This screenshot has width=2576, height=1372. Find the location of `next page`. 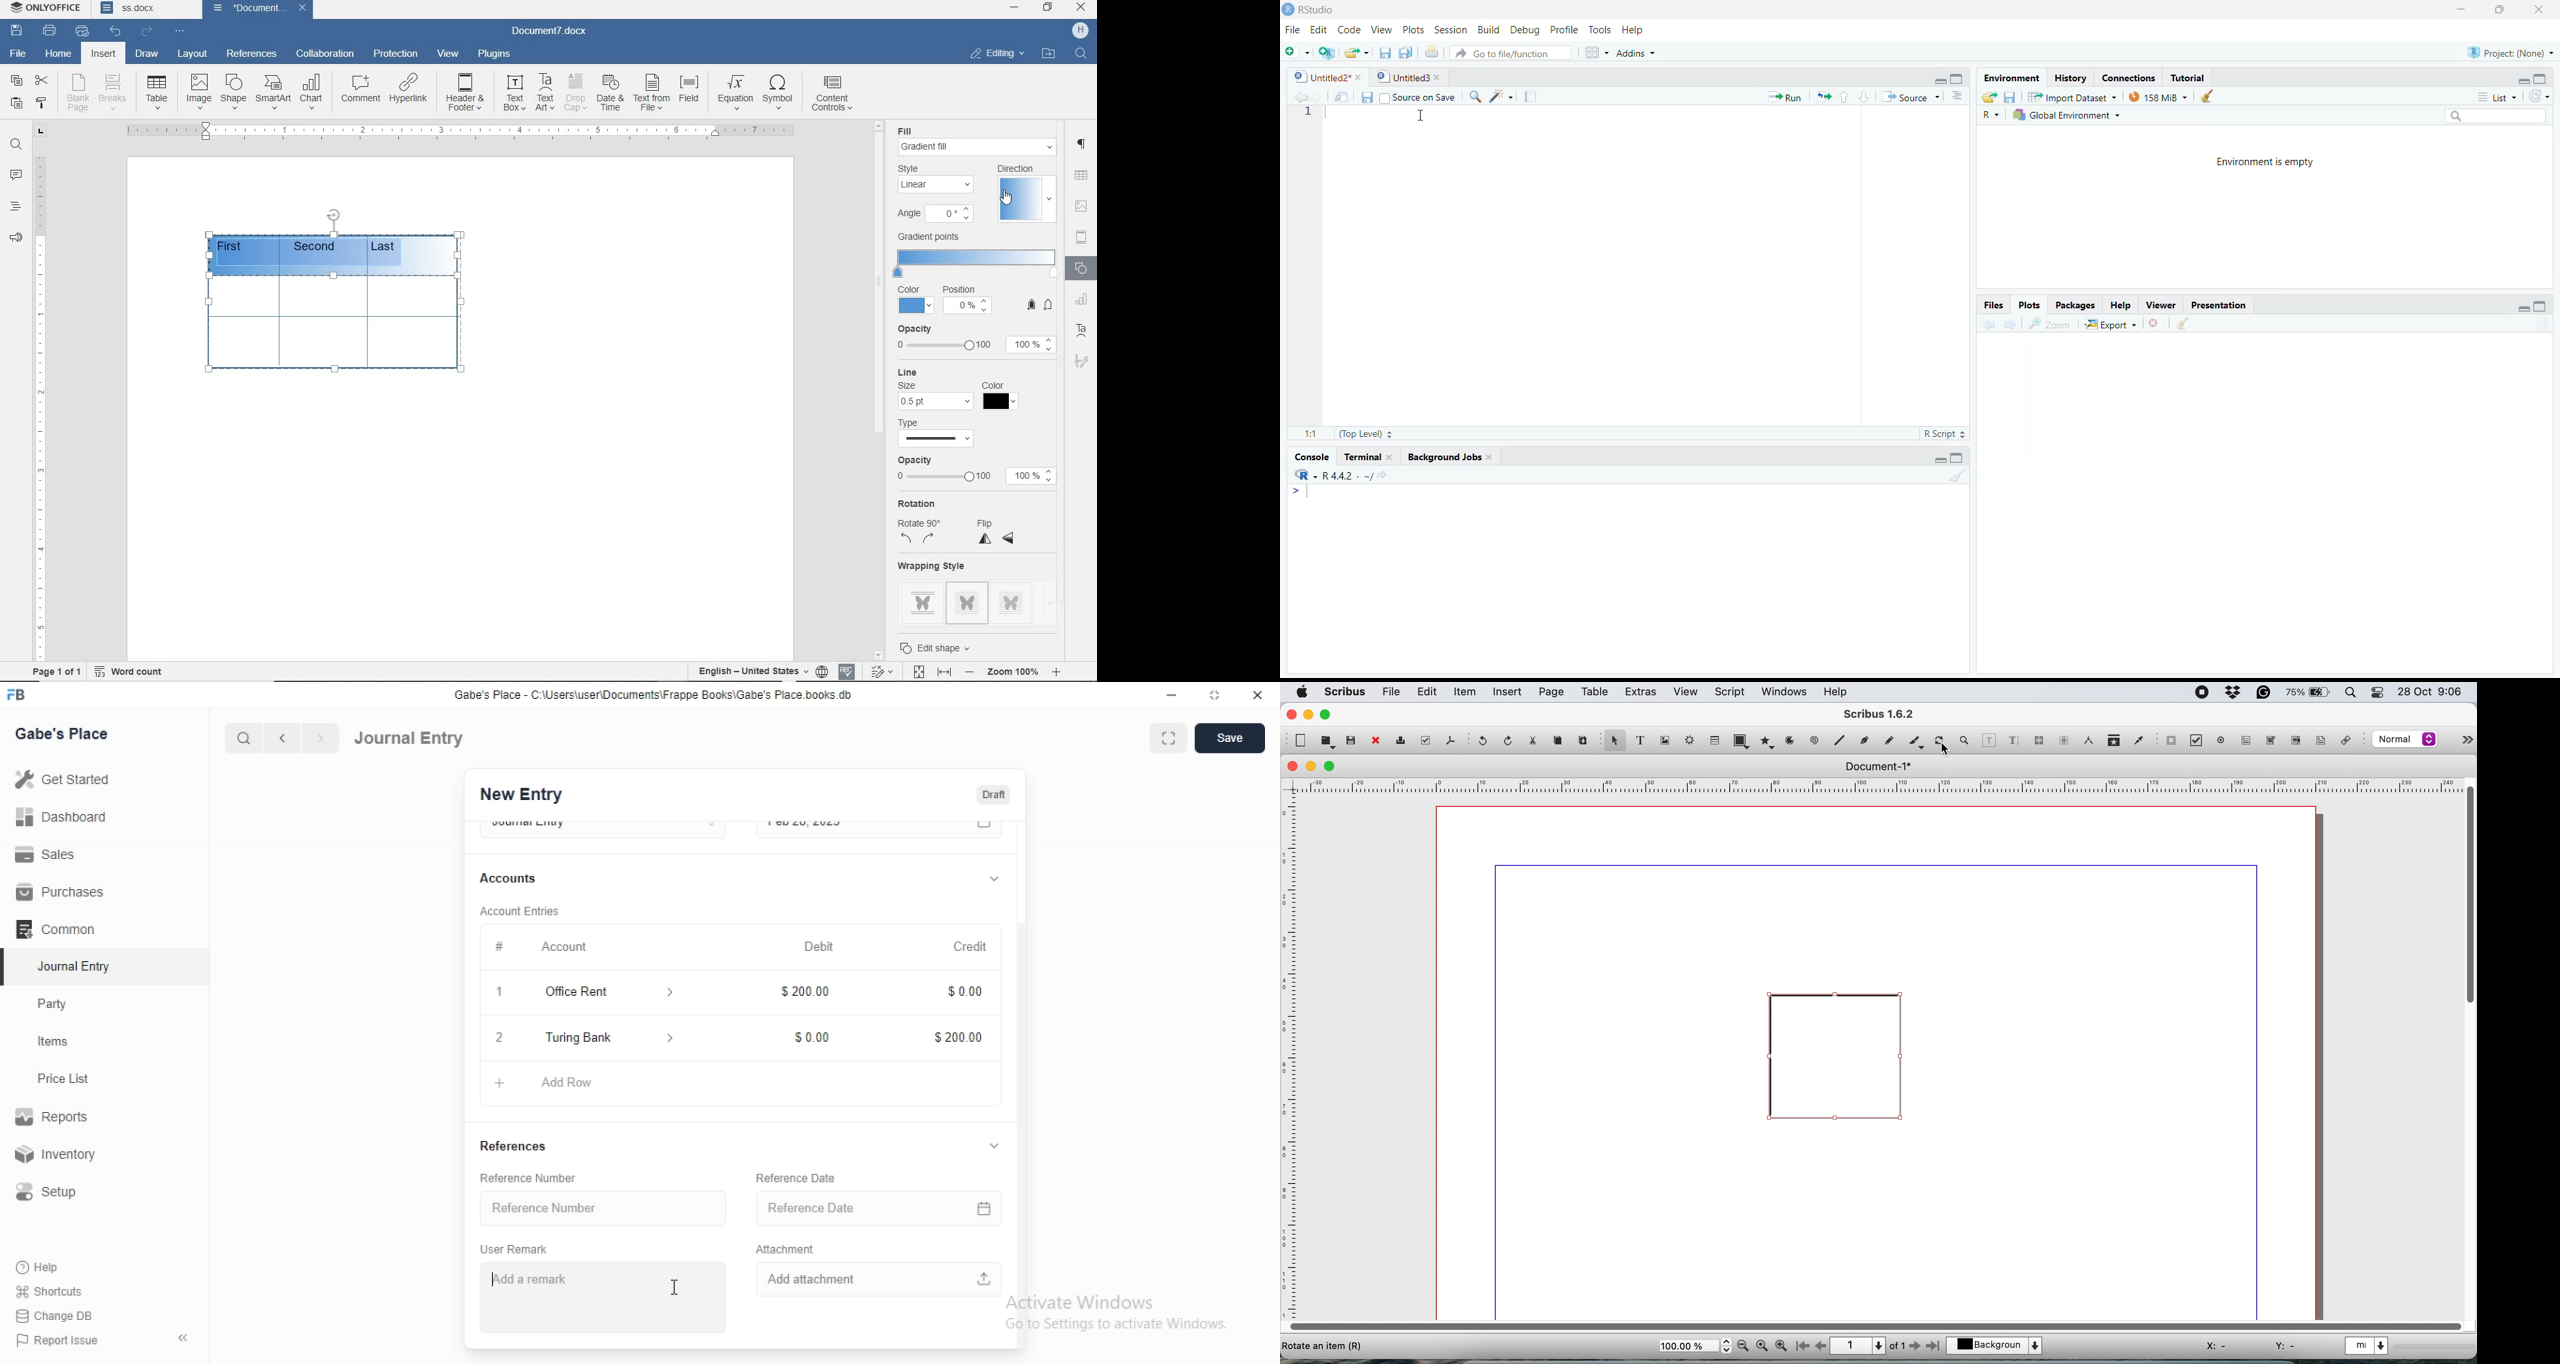

next page is located at coordinates (1918, 1347).